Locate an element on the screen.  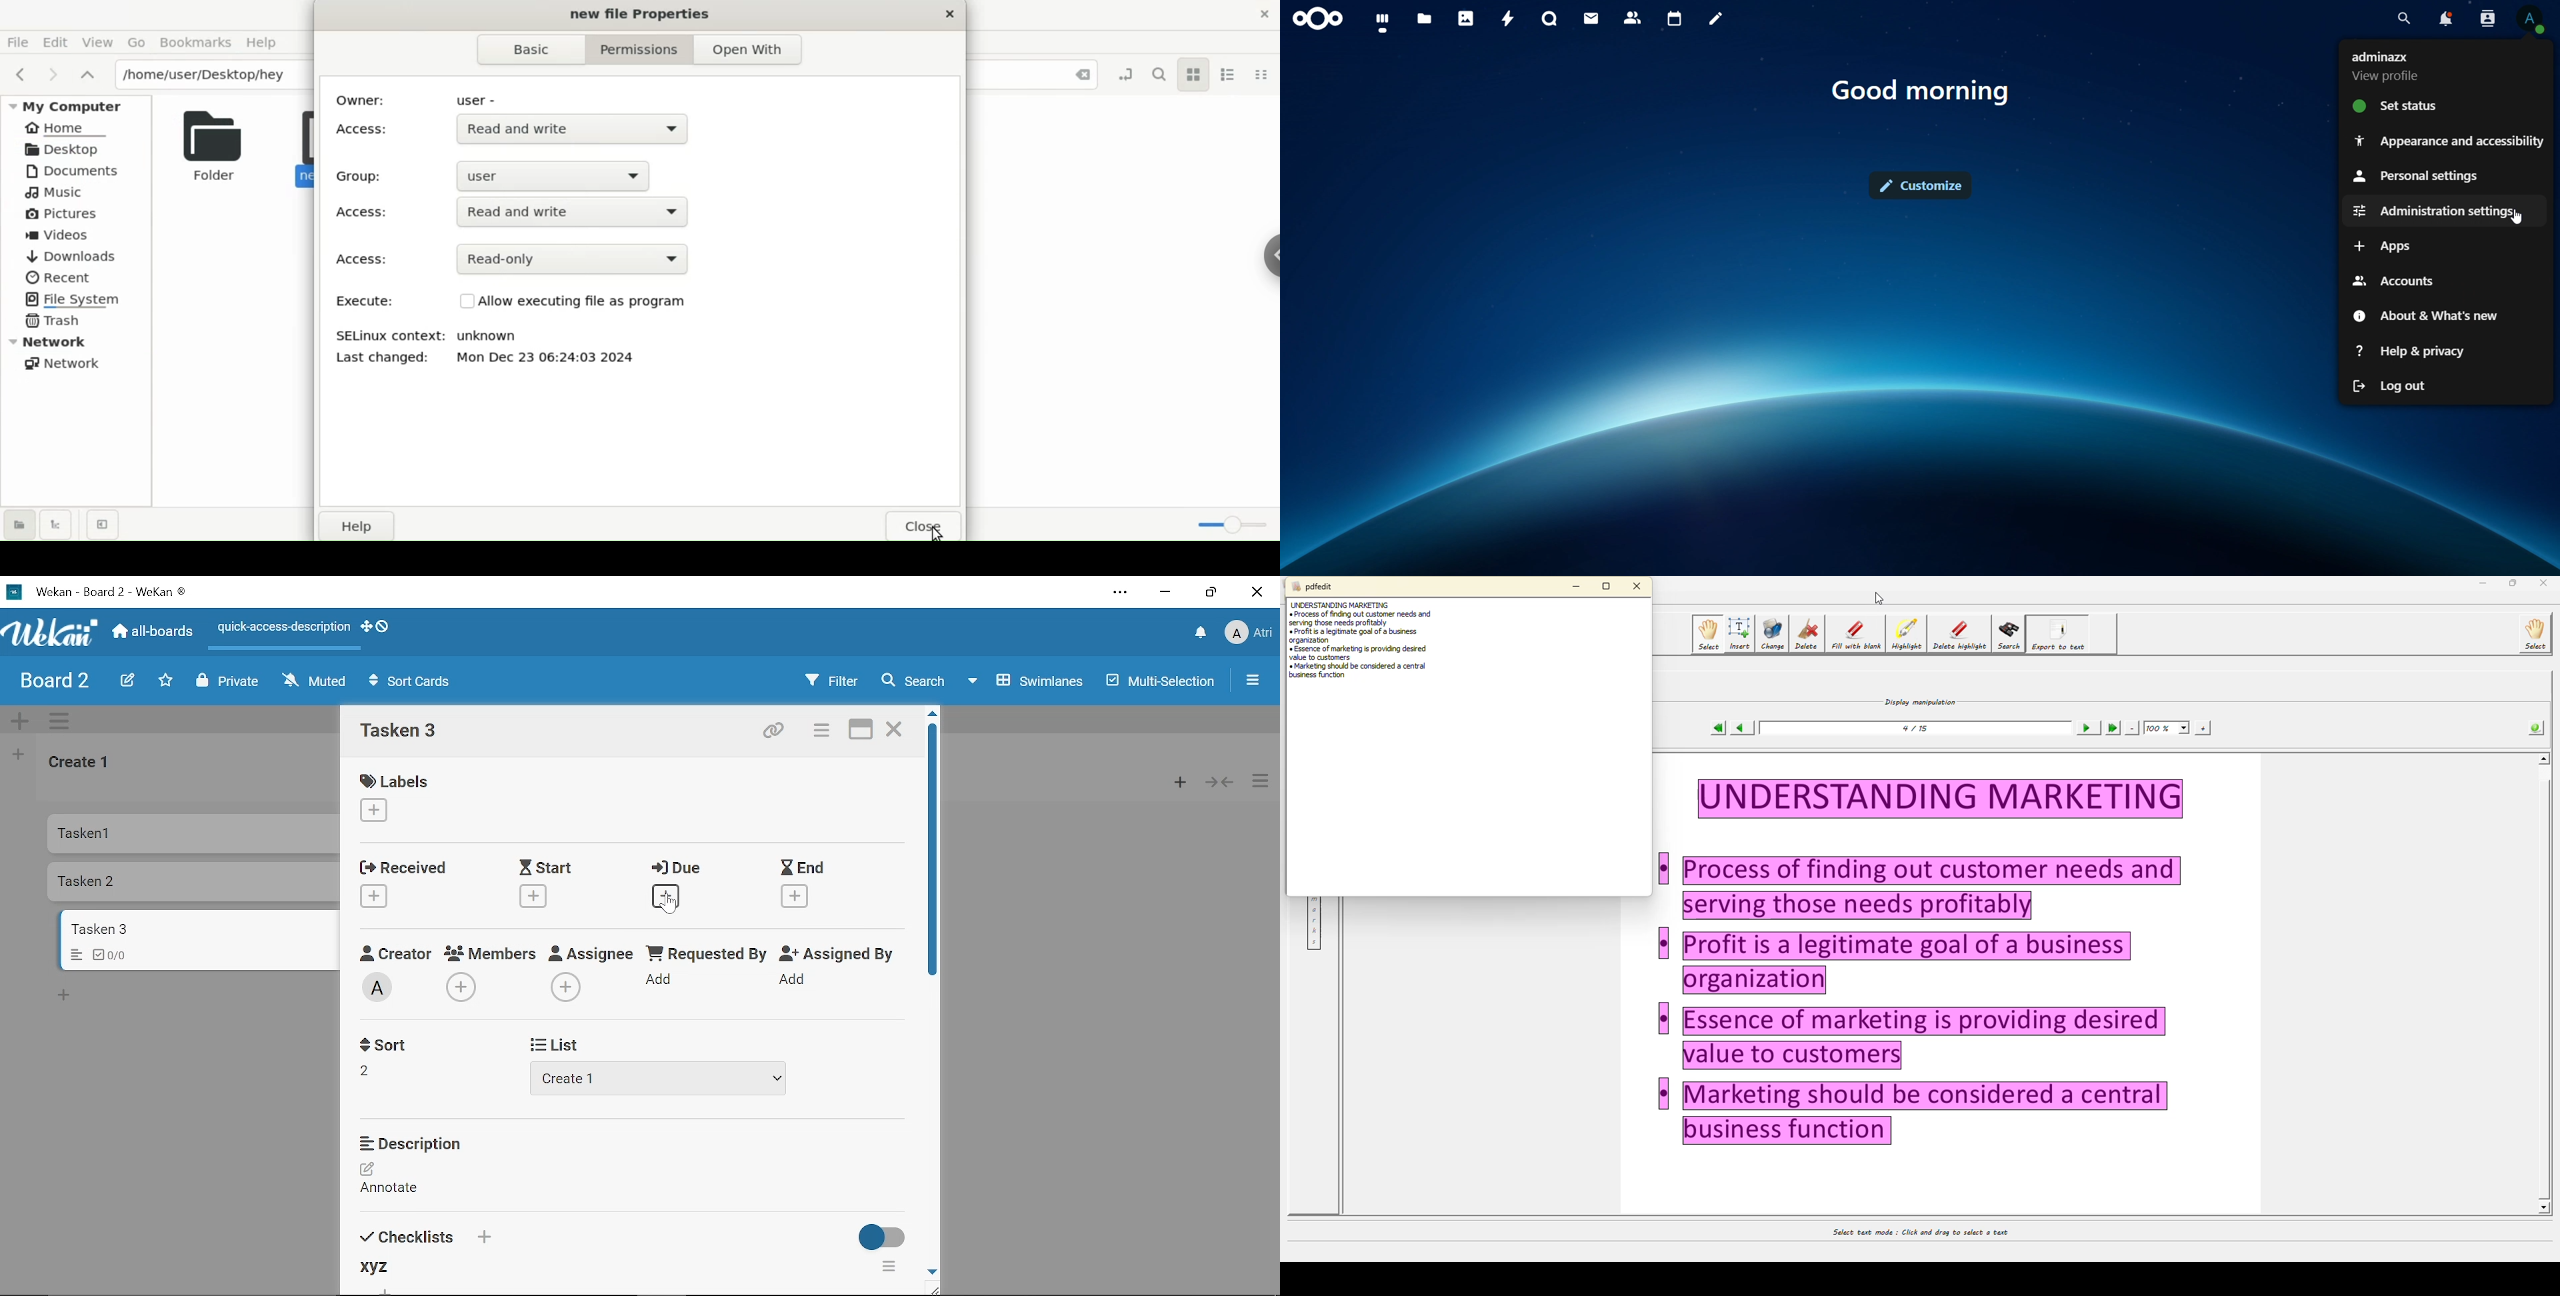
Current checklist is located at coordinates (376, 1269).